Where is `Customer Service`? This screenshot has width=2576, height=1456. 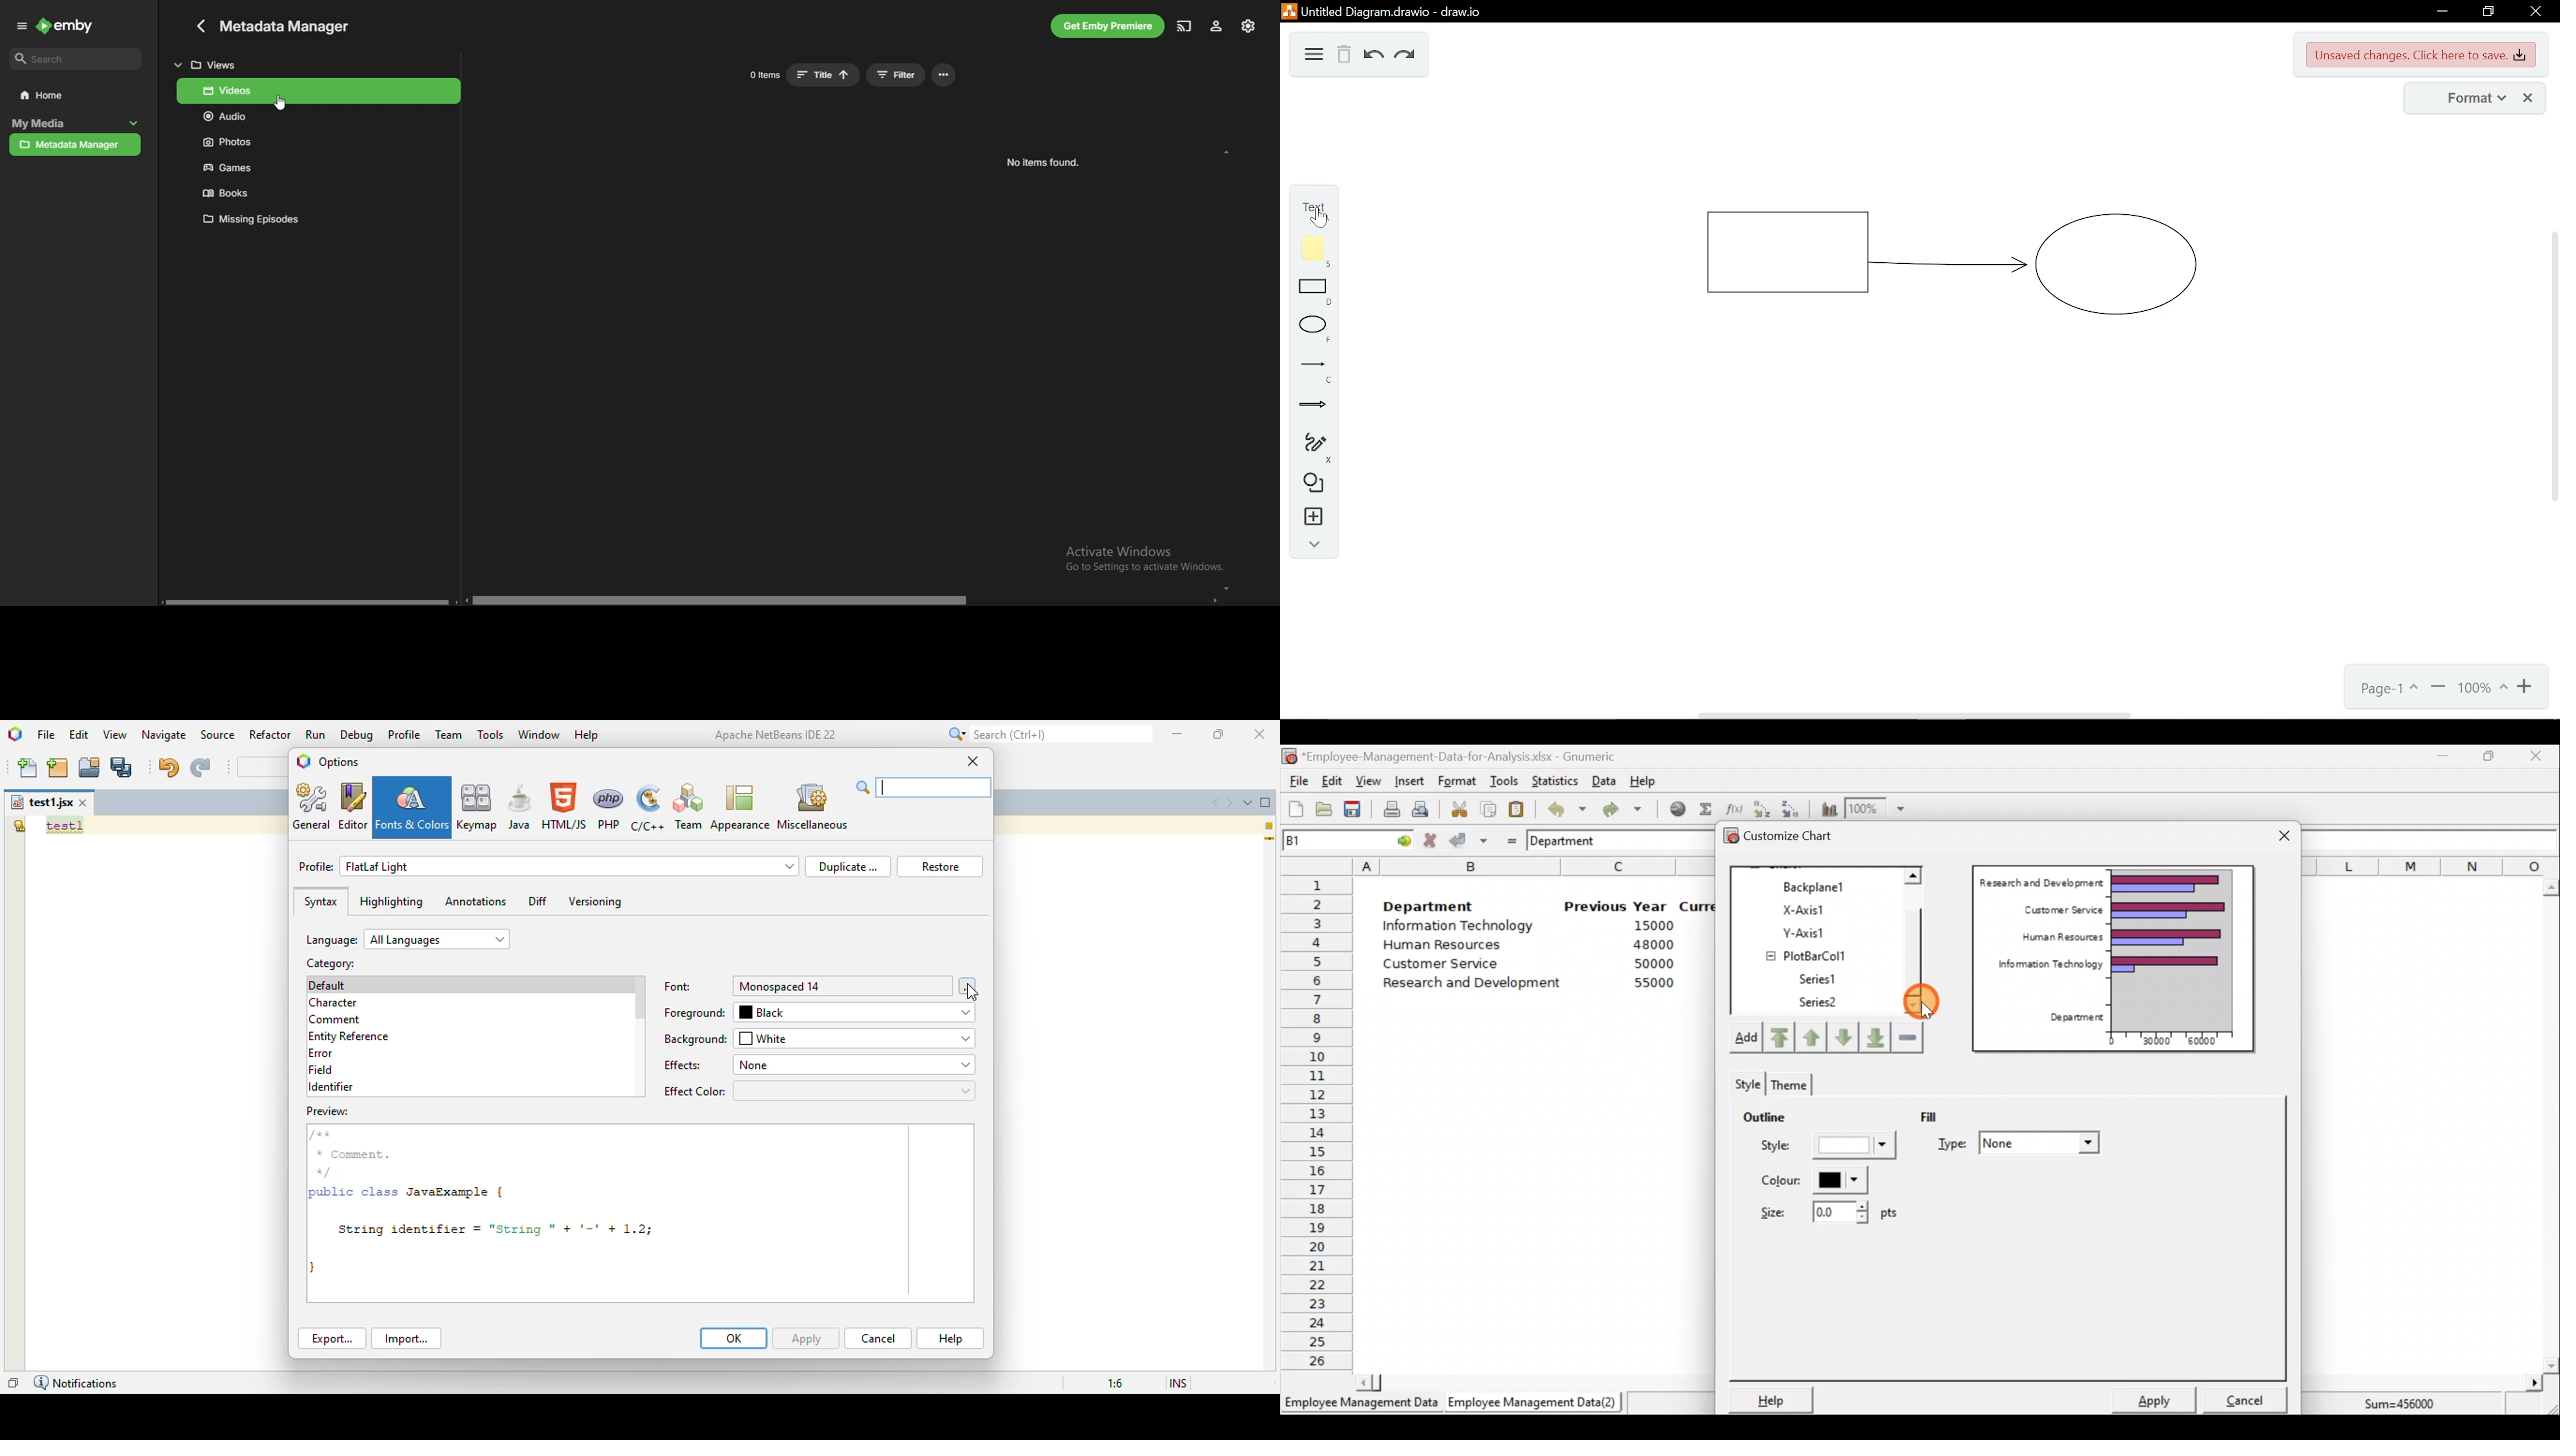 Customer Service is located at coordinates (2060, 908).